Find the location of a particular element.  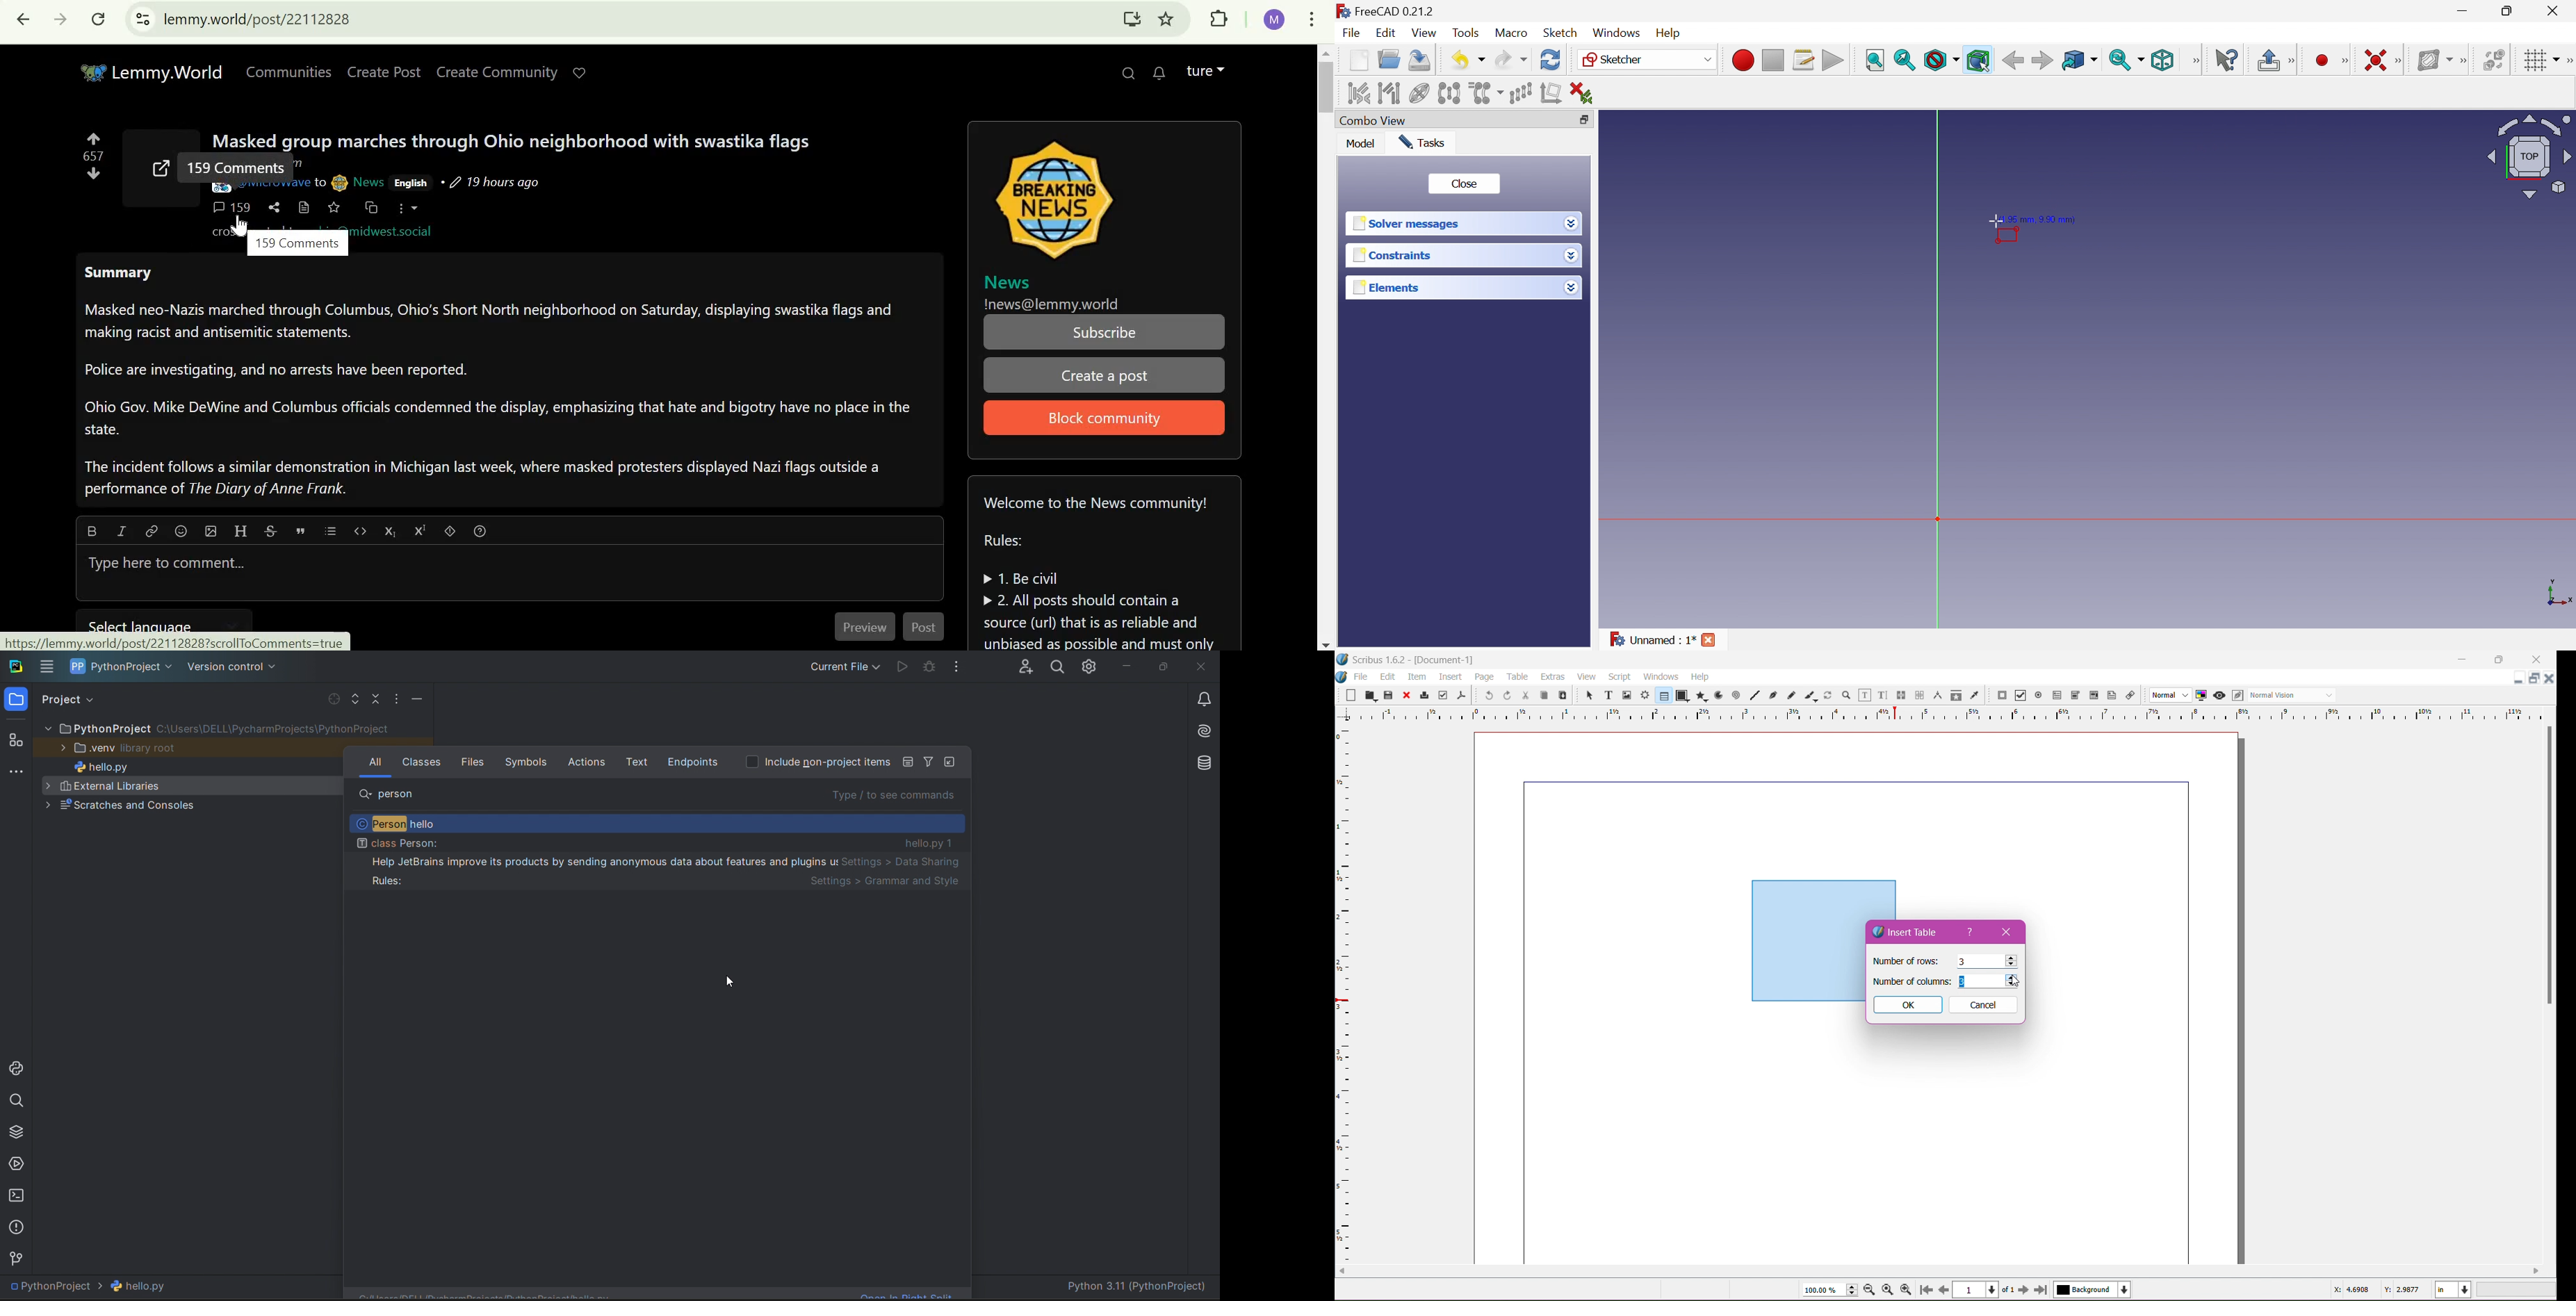

Shapes is located at coordinates (1682, 695).